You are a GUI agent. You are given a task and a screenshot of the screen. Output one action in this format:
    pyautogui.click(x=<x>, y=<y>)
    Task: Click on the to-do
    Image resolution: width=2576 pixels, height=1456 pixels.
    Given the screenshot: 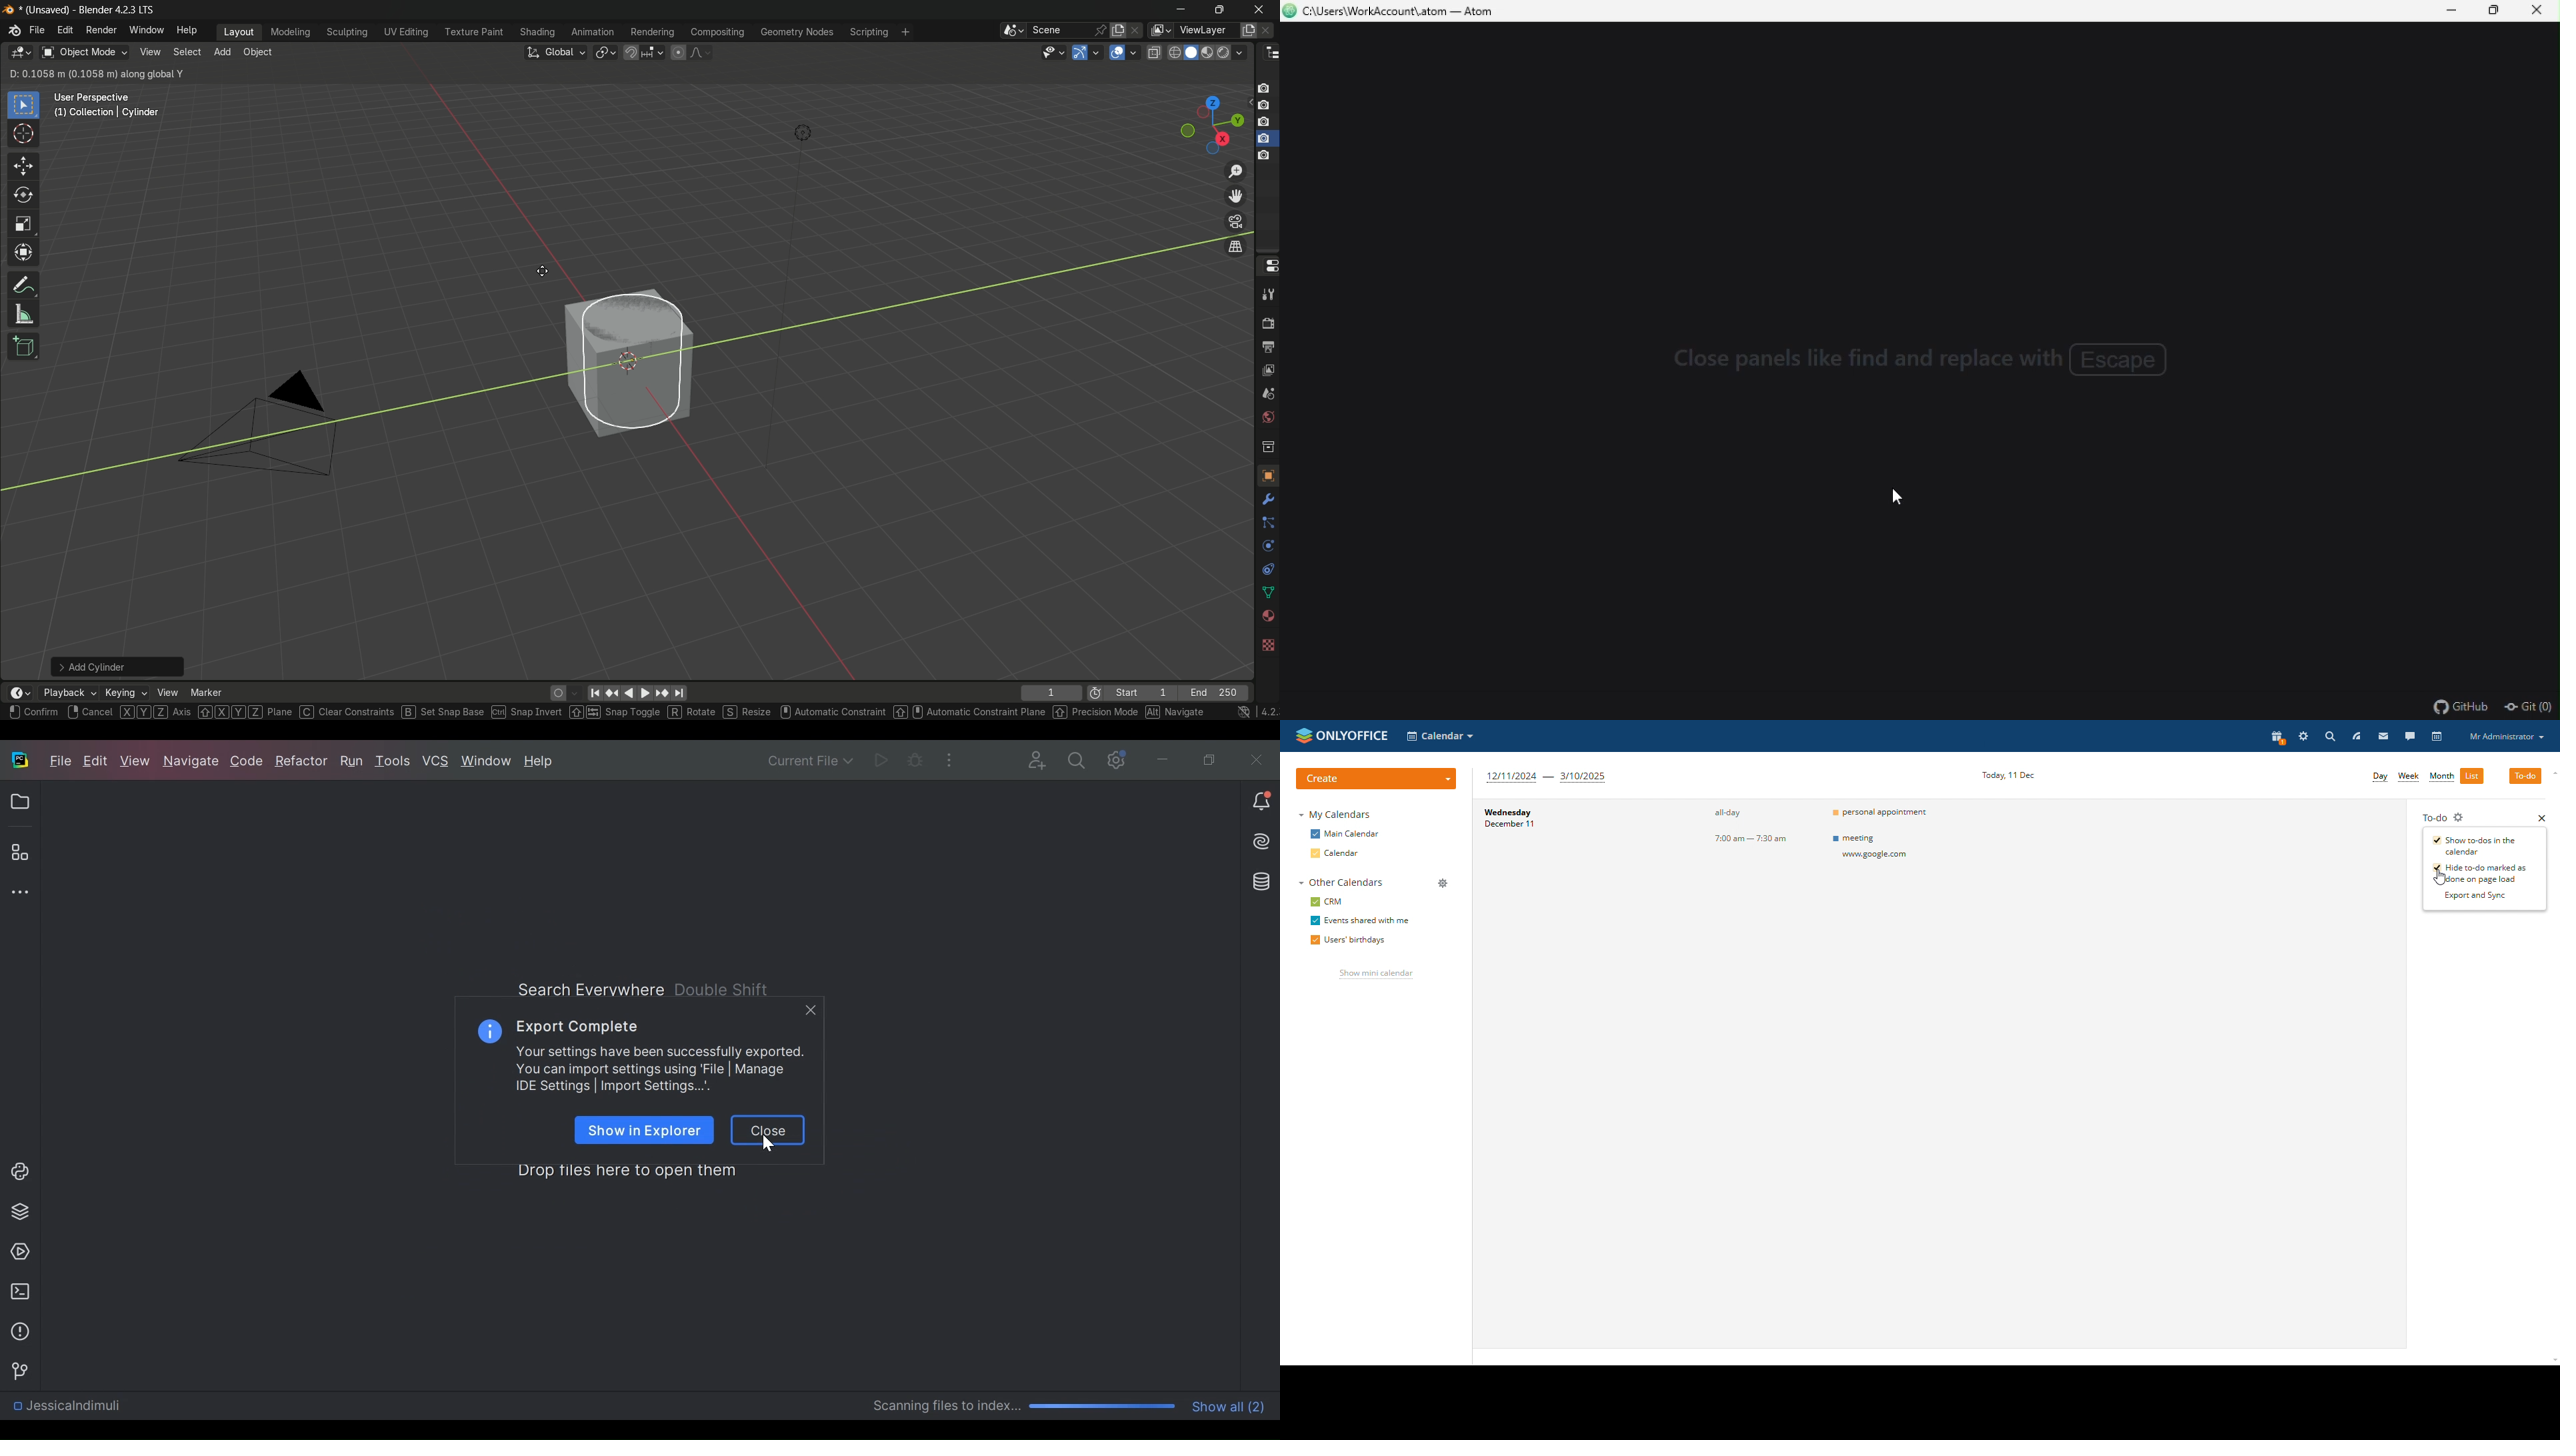 What is the action you would take?
    pyautogui.click(x=2433, y=817)
    